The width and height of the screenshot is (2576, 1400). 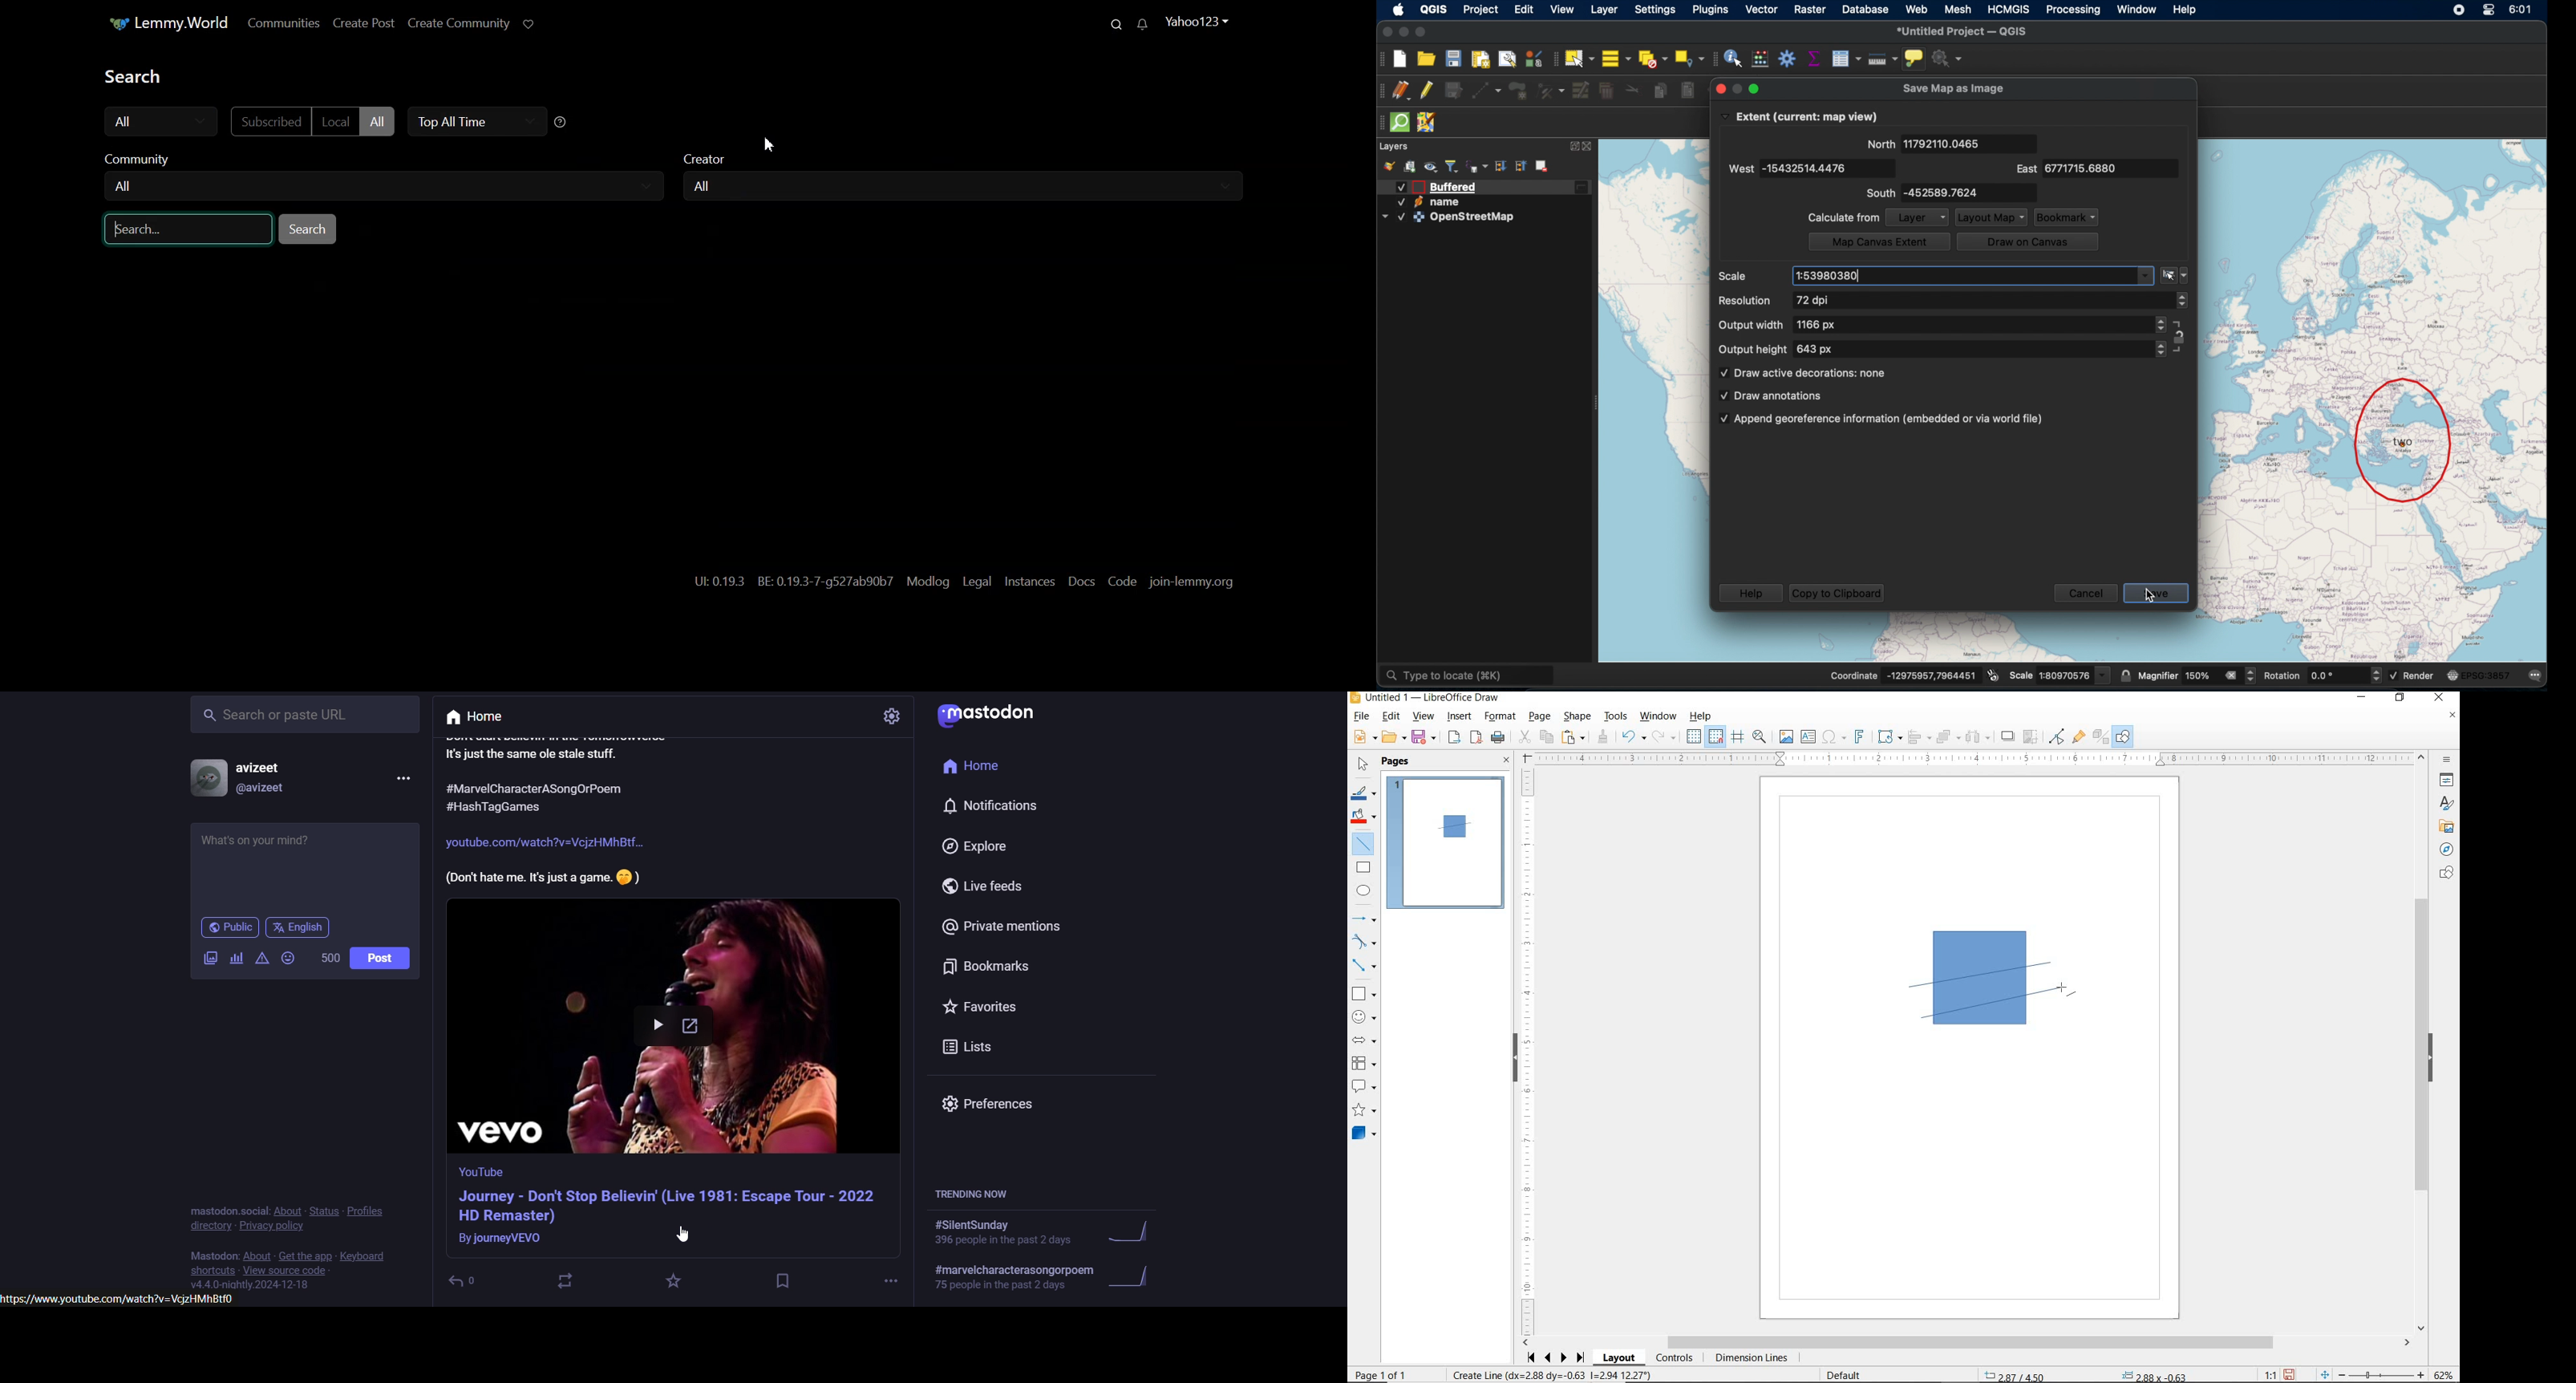 What do you see at coordinates (1608, 90) in the screenshot?
I see `delete selected` at bounding box center [1608, 90].